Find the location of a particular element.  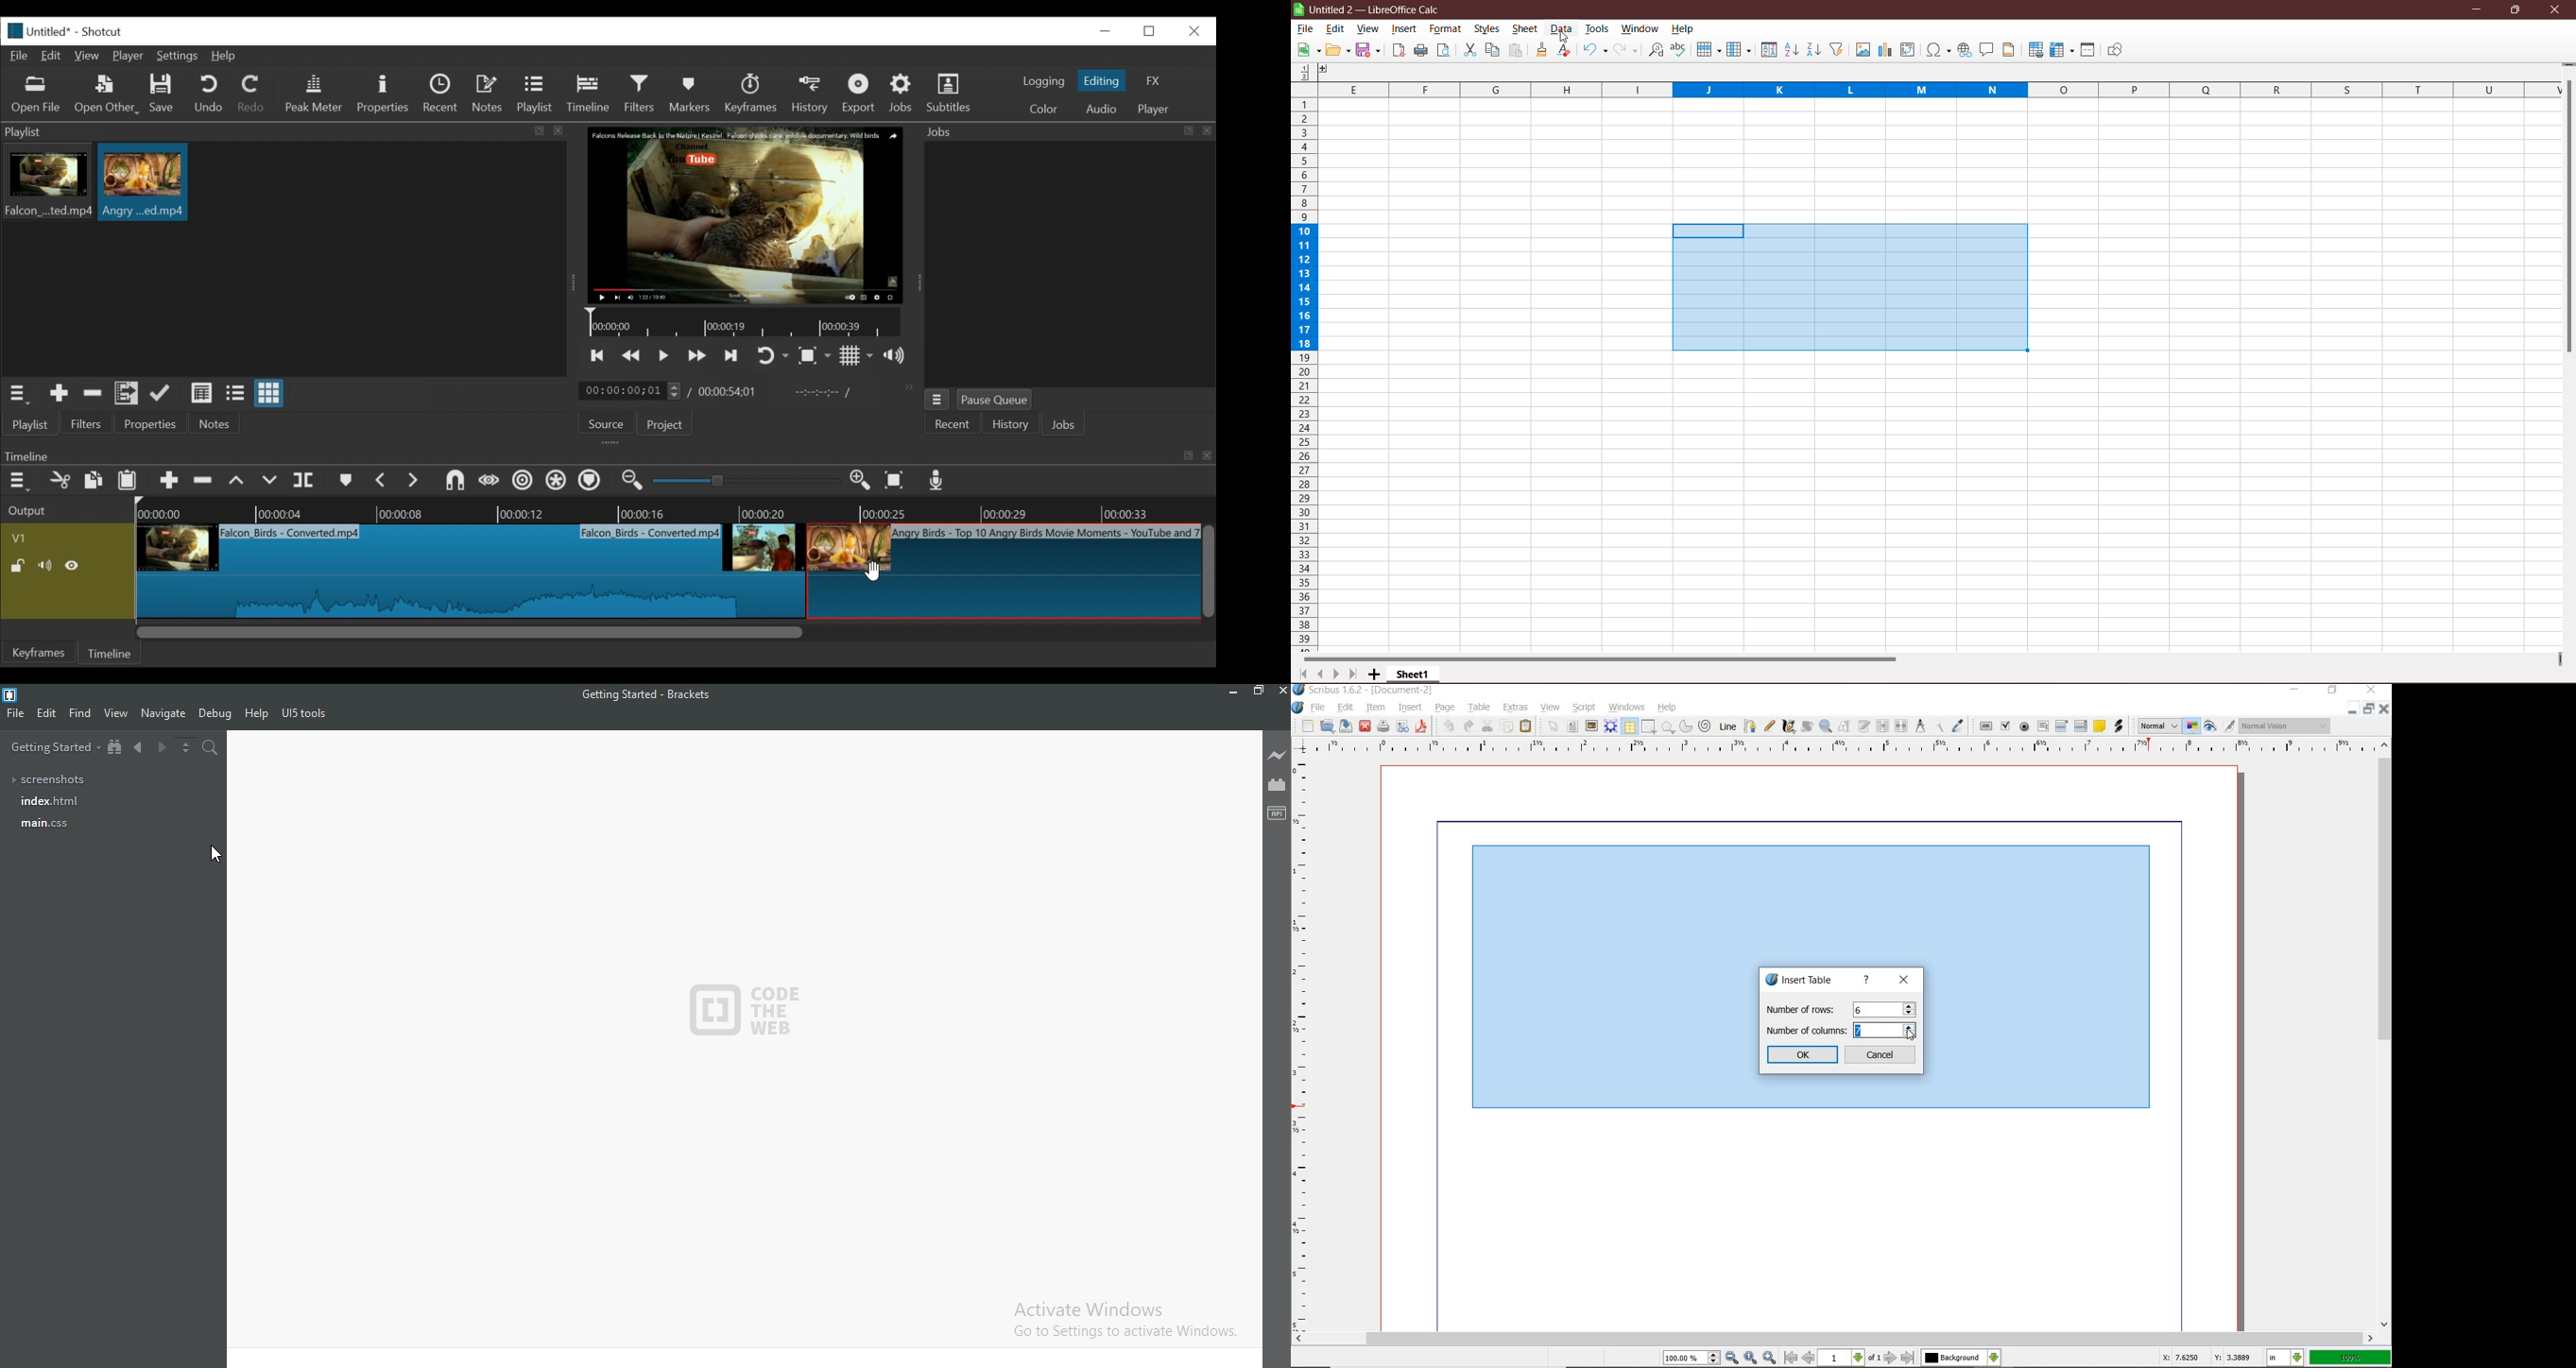

cursor is located at coordinates (1911, 1036).